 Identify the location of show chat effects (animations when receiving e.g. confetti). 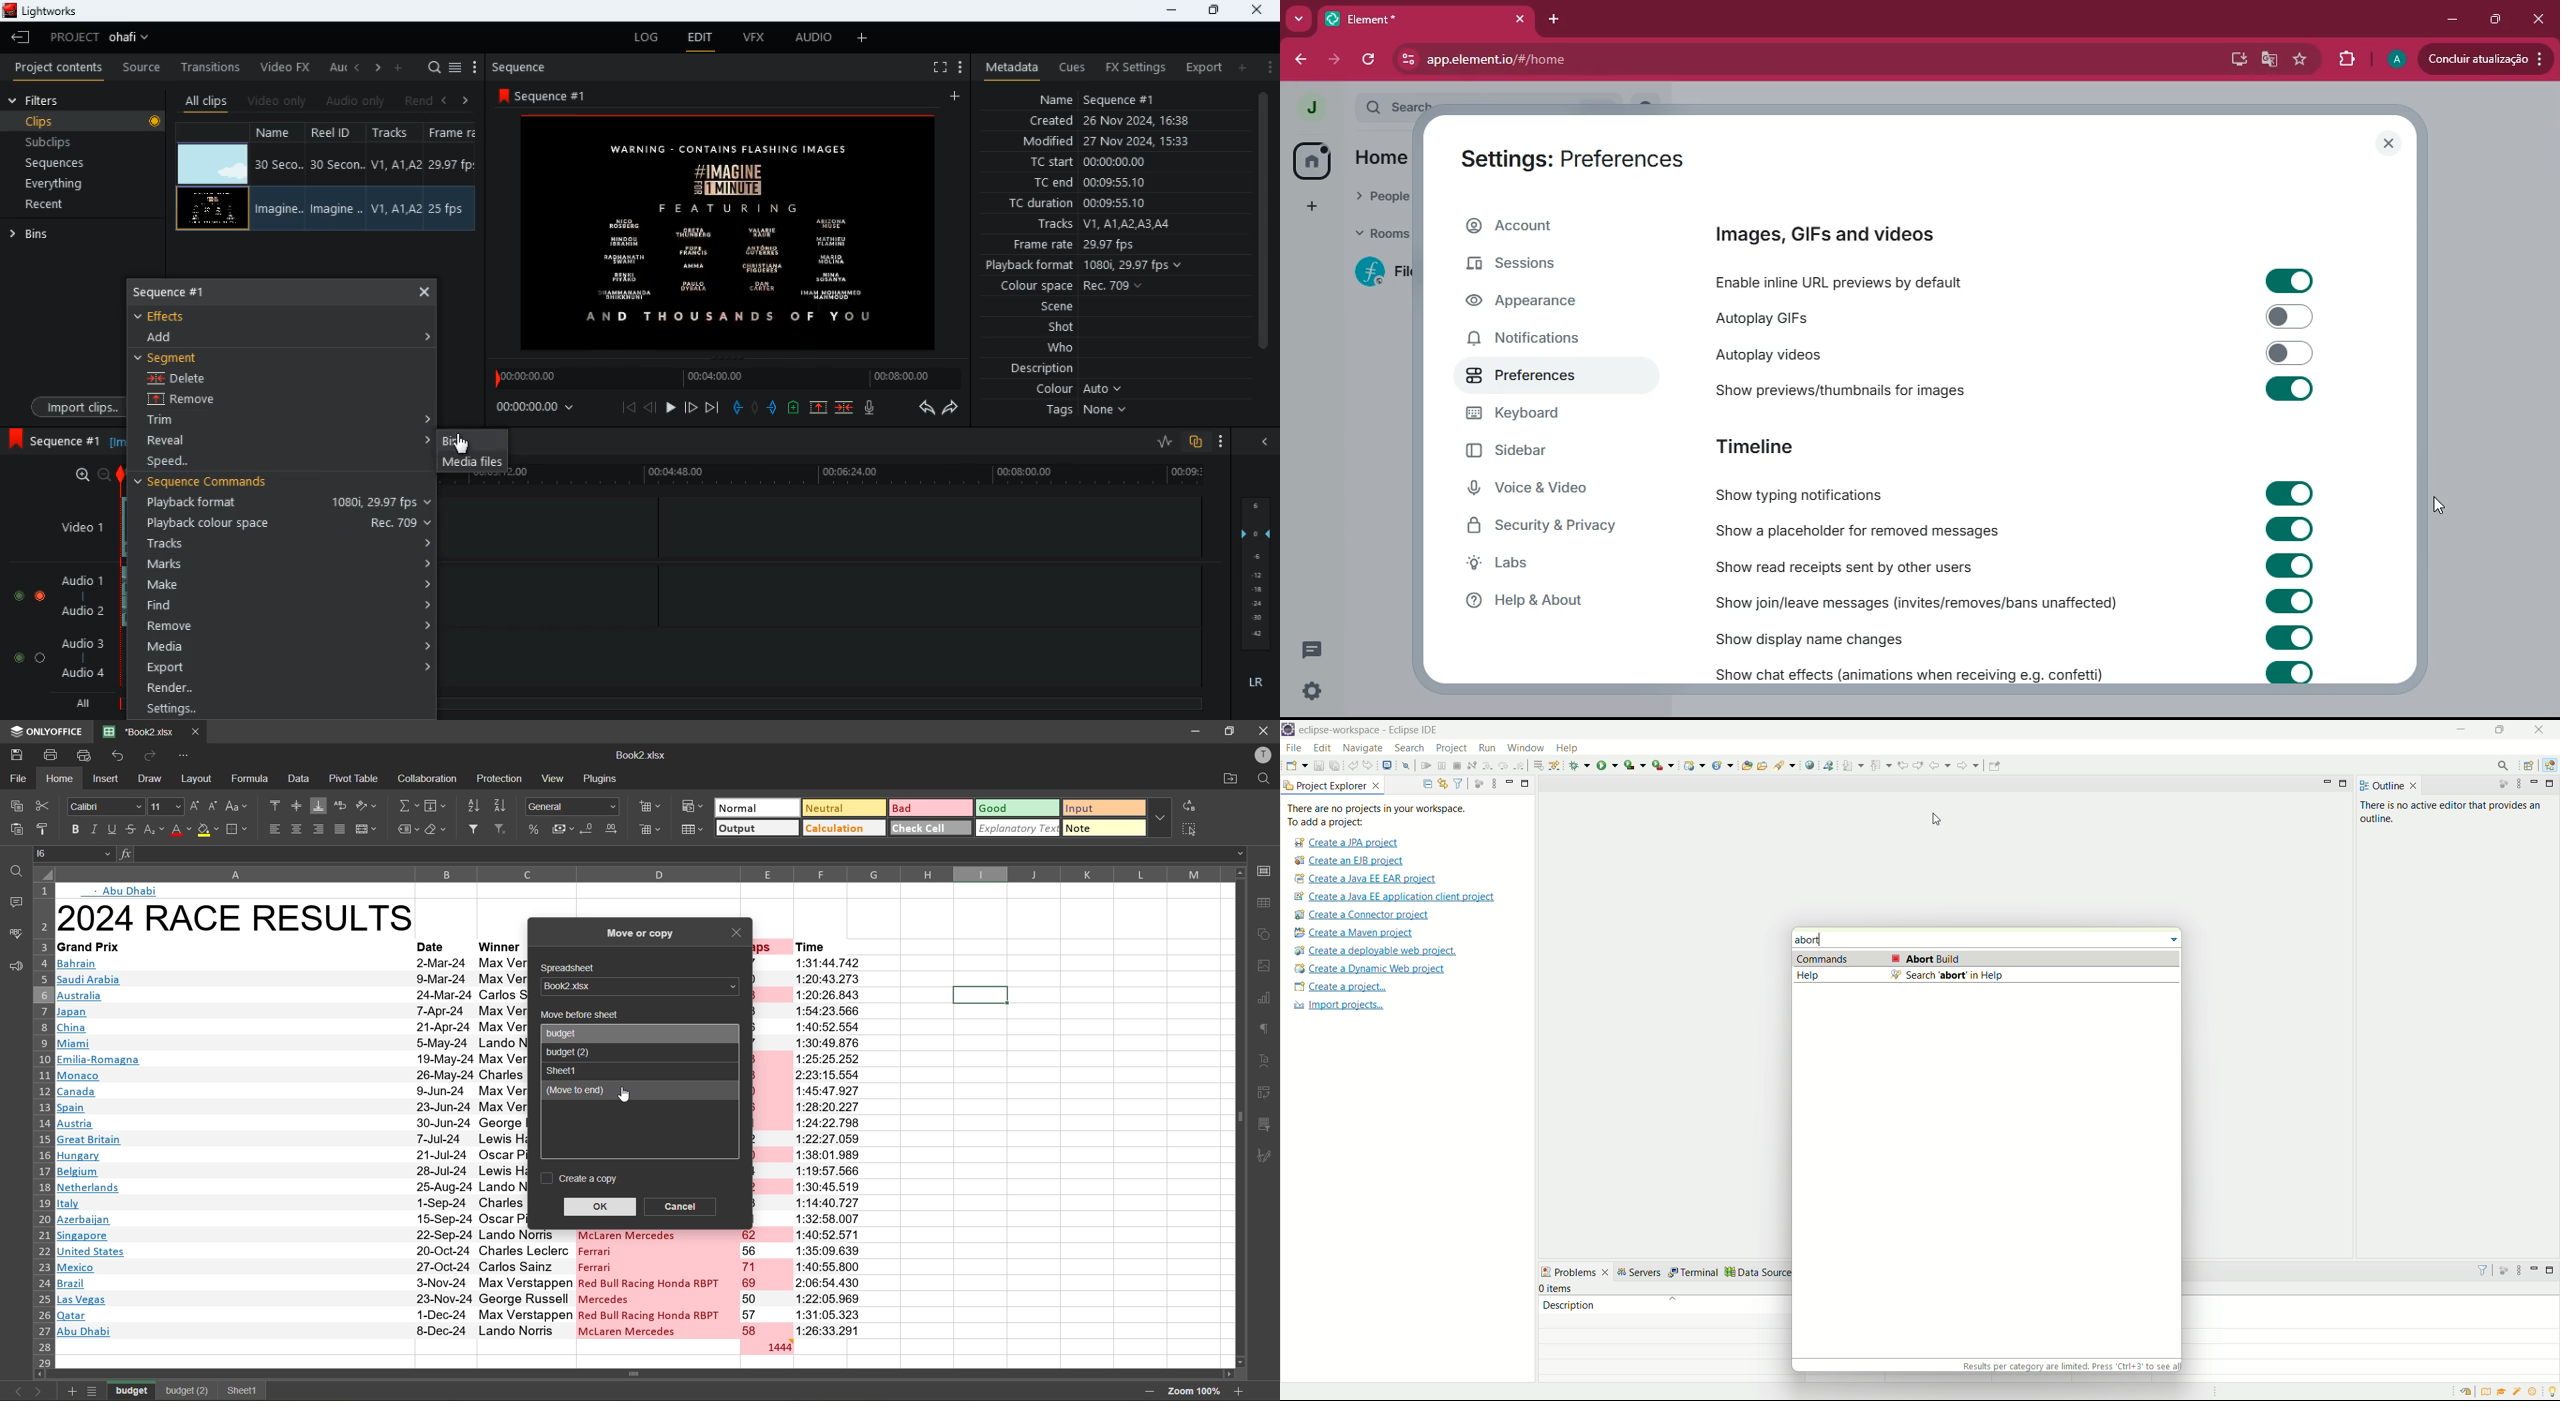
(1907, 673).